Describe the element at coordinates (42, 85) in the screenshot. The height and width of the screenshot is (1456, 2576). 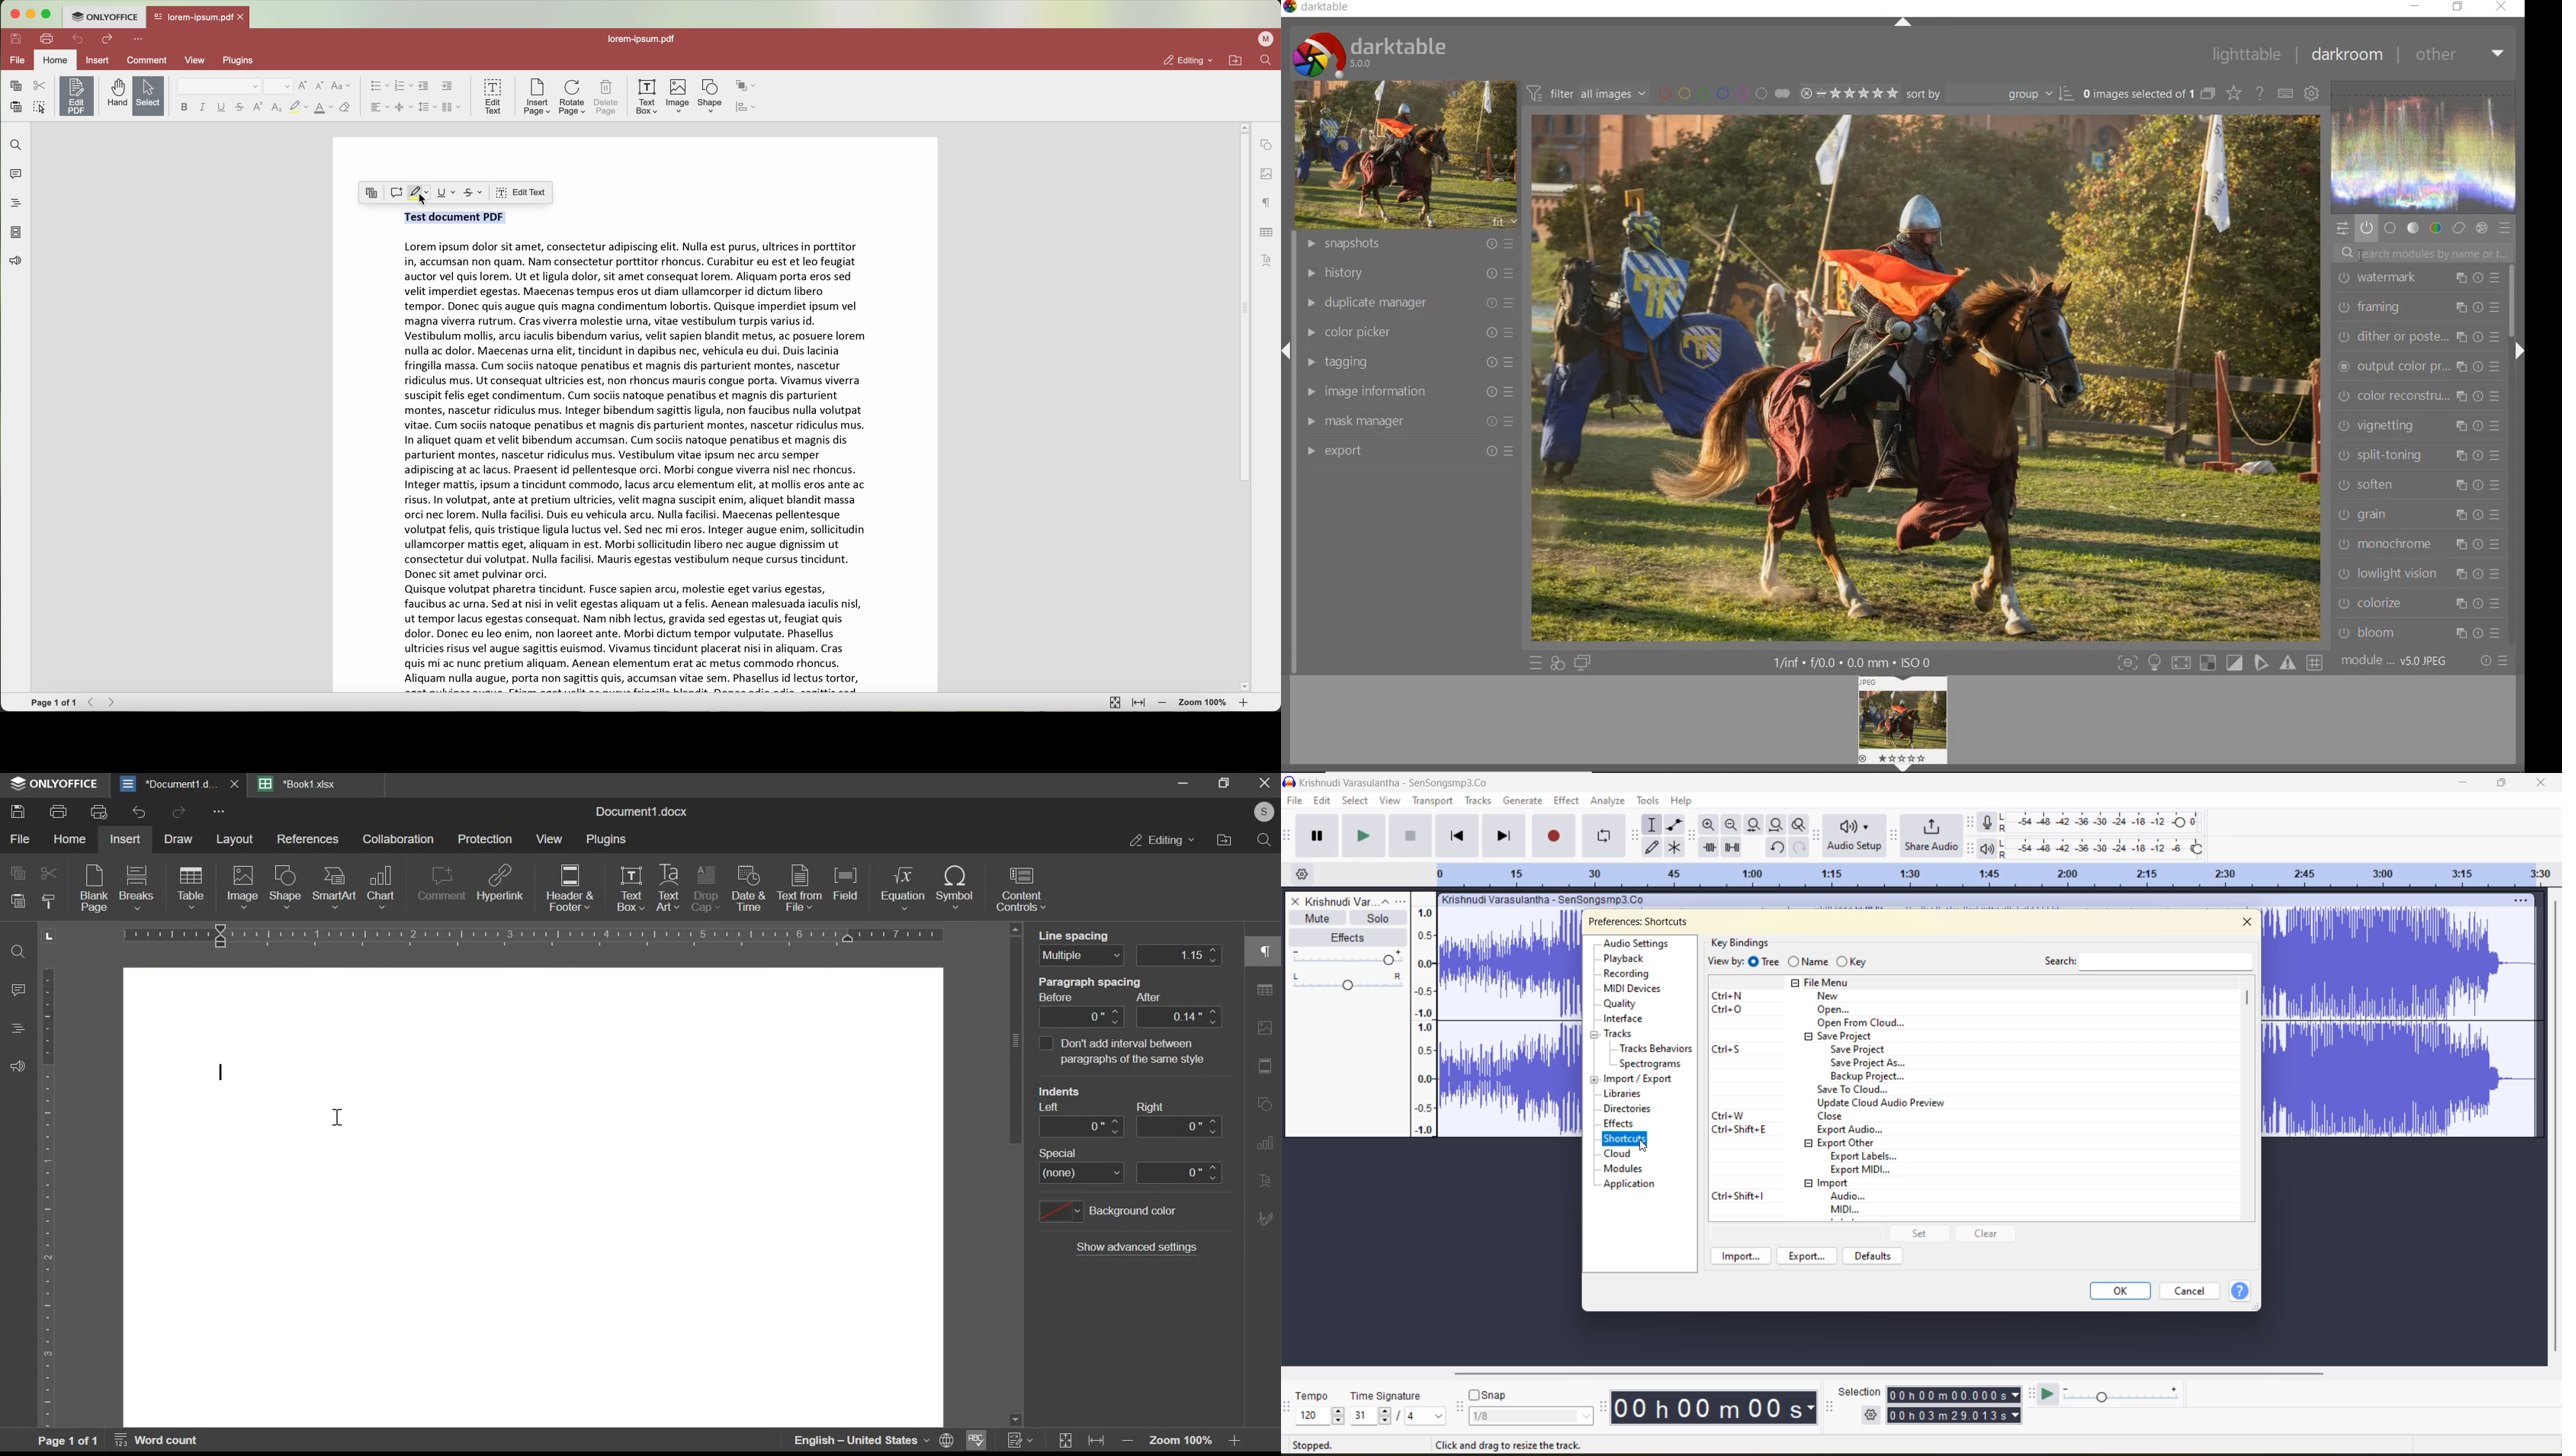
I see `cut` at that location.